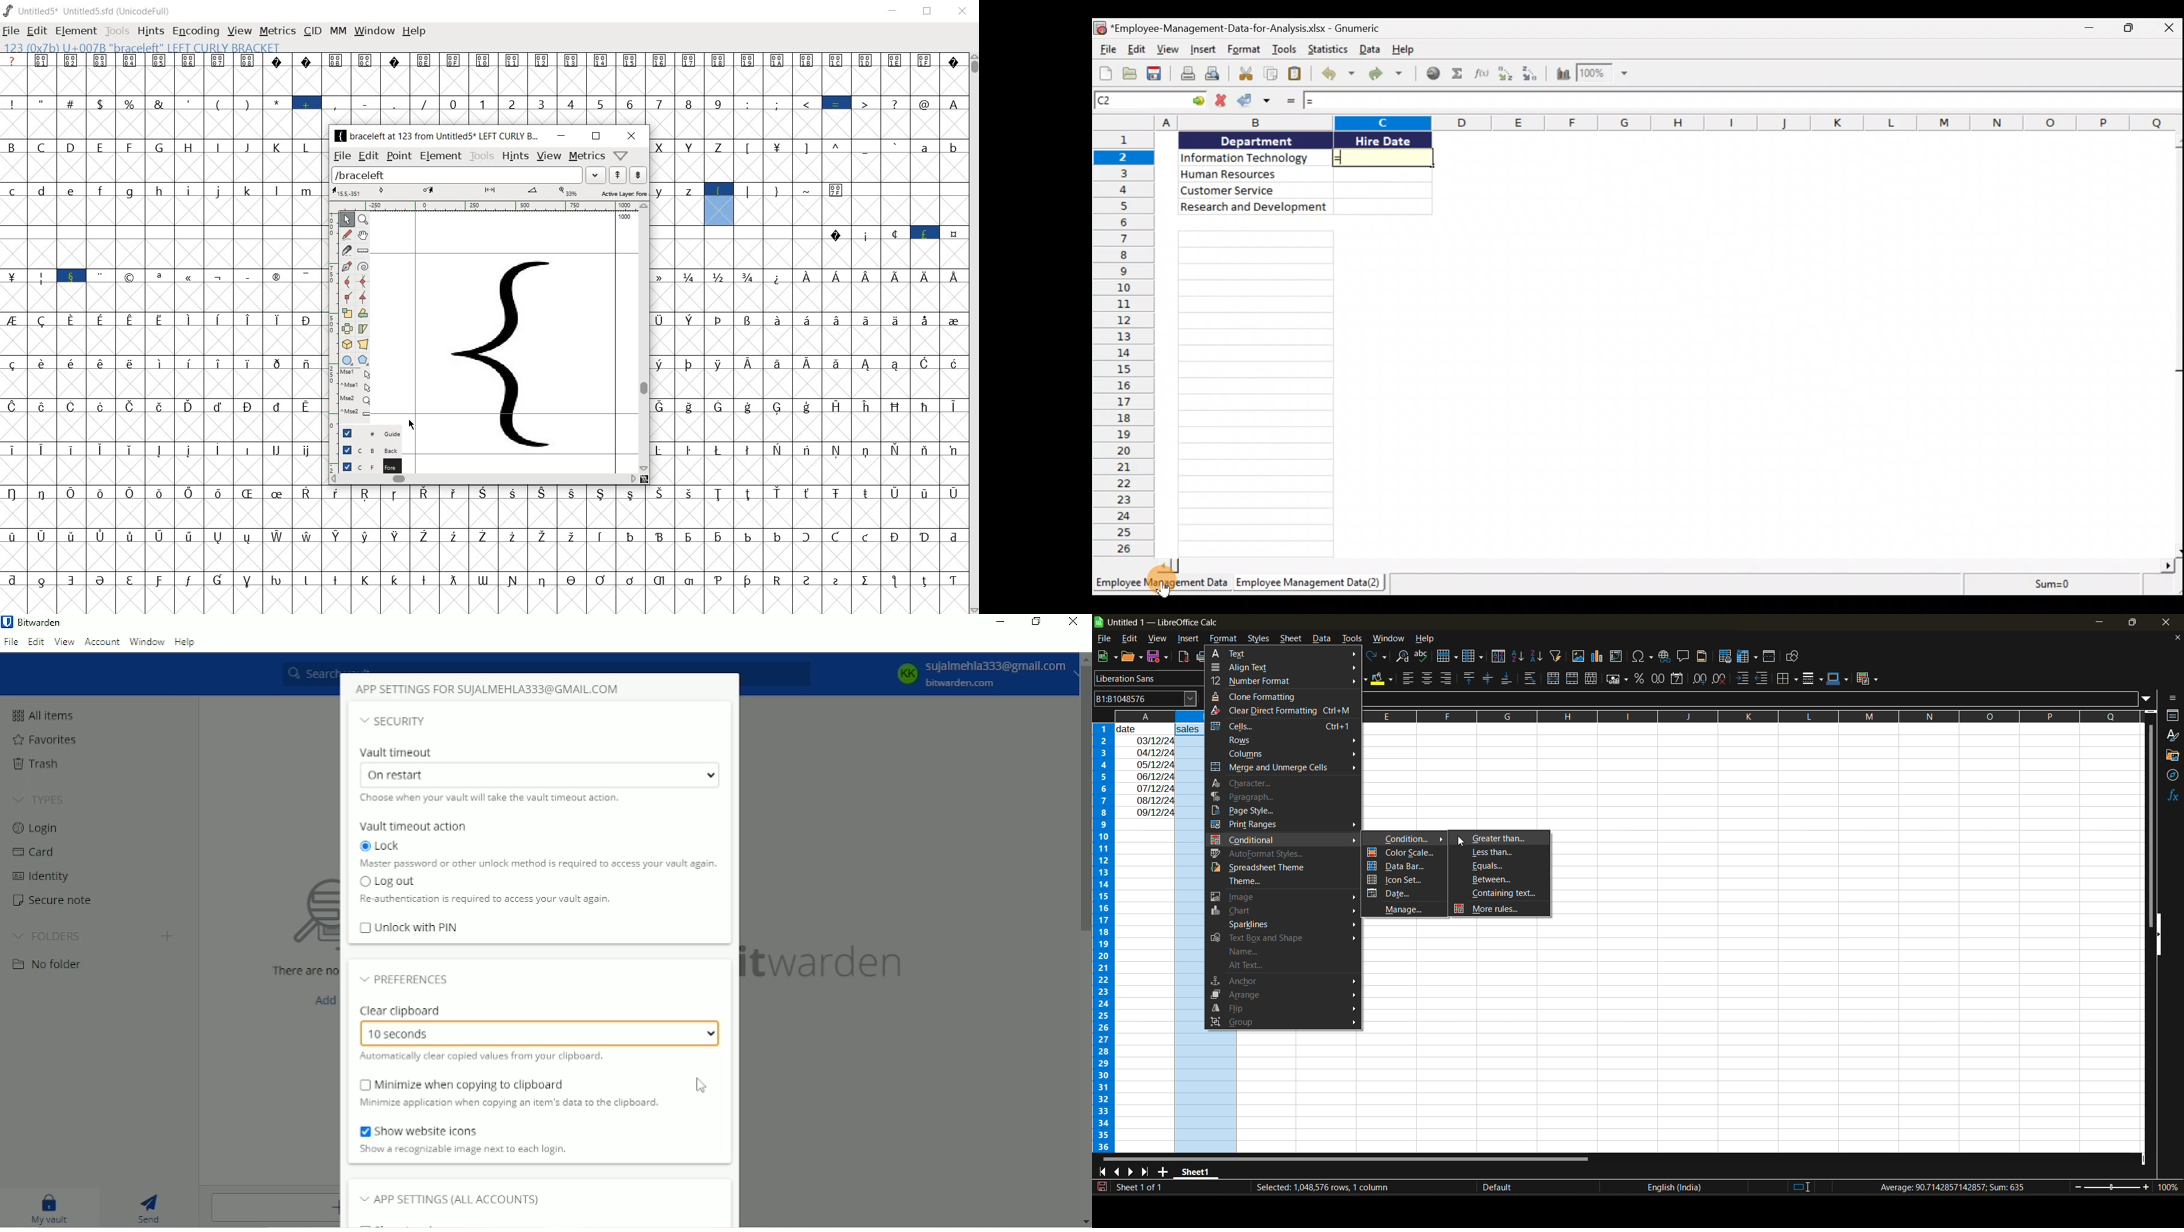 This screenshot has width=2184, height=1232. What do you see at coordinates (535, 774) in the screenshot?
I see `On restart` at bounding box center [535, 774].